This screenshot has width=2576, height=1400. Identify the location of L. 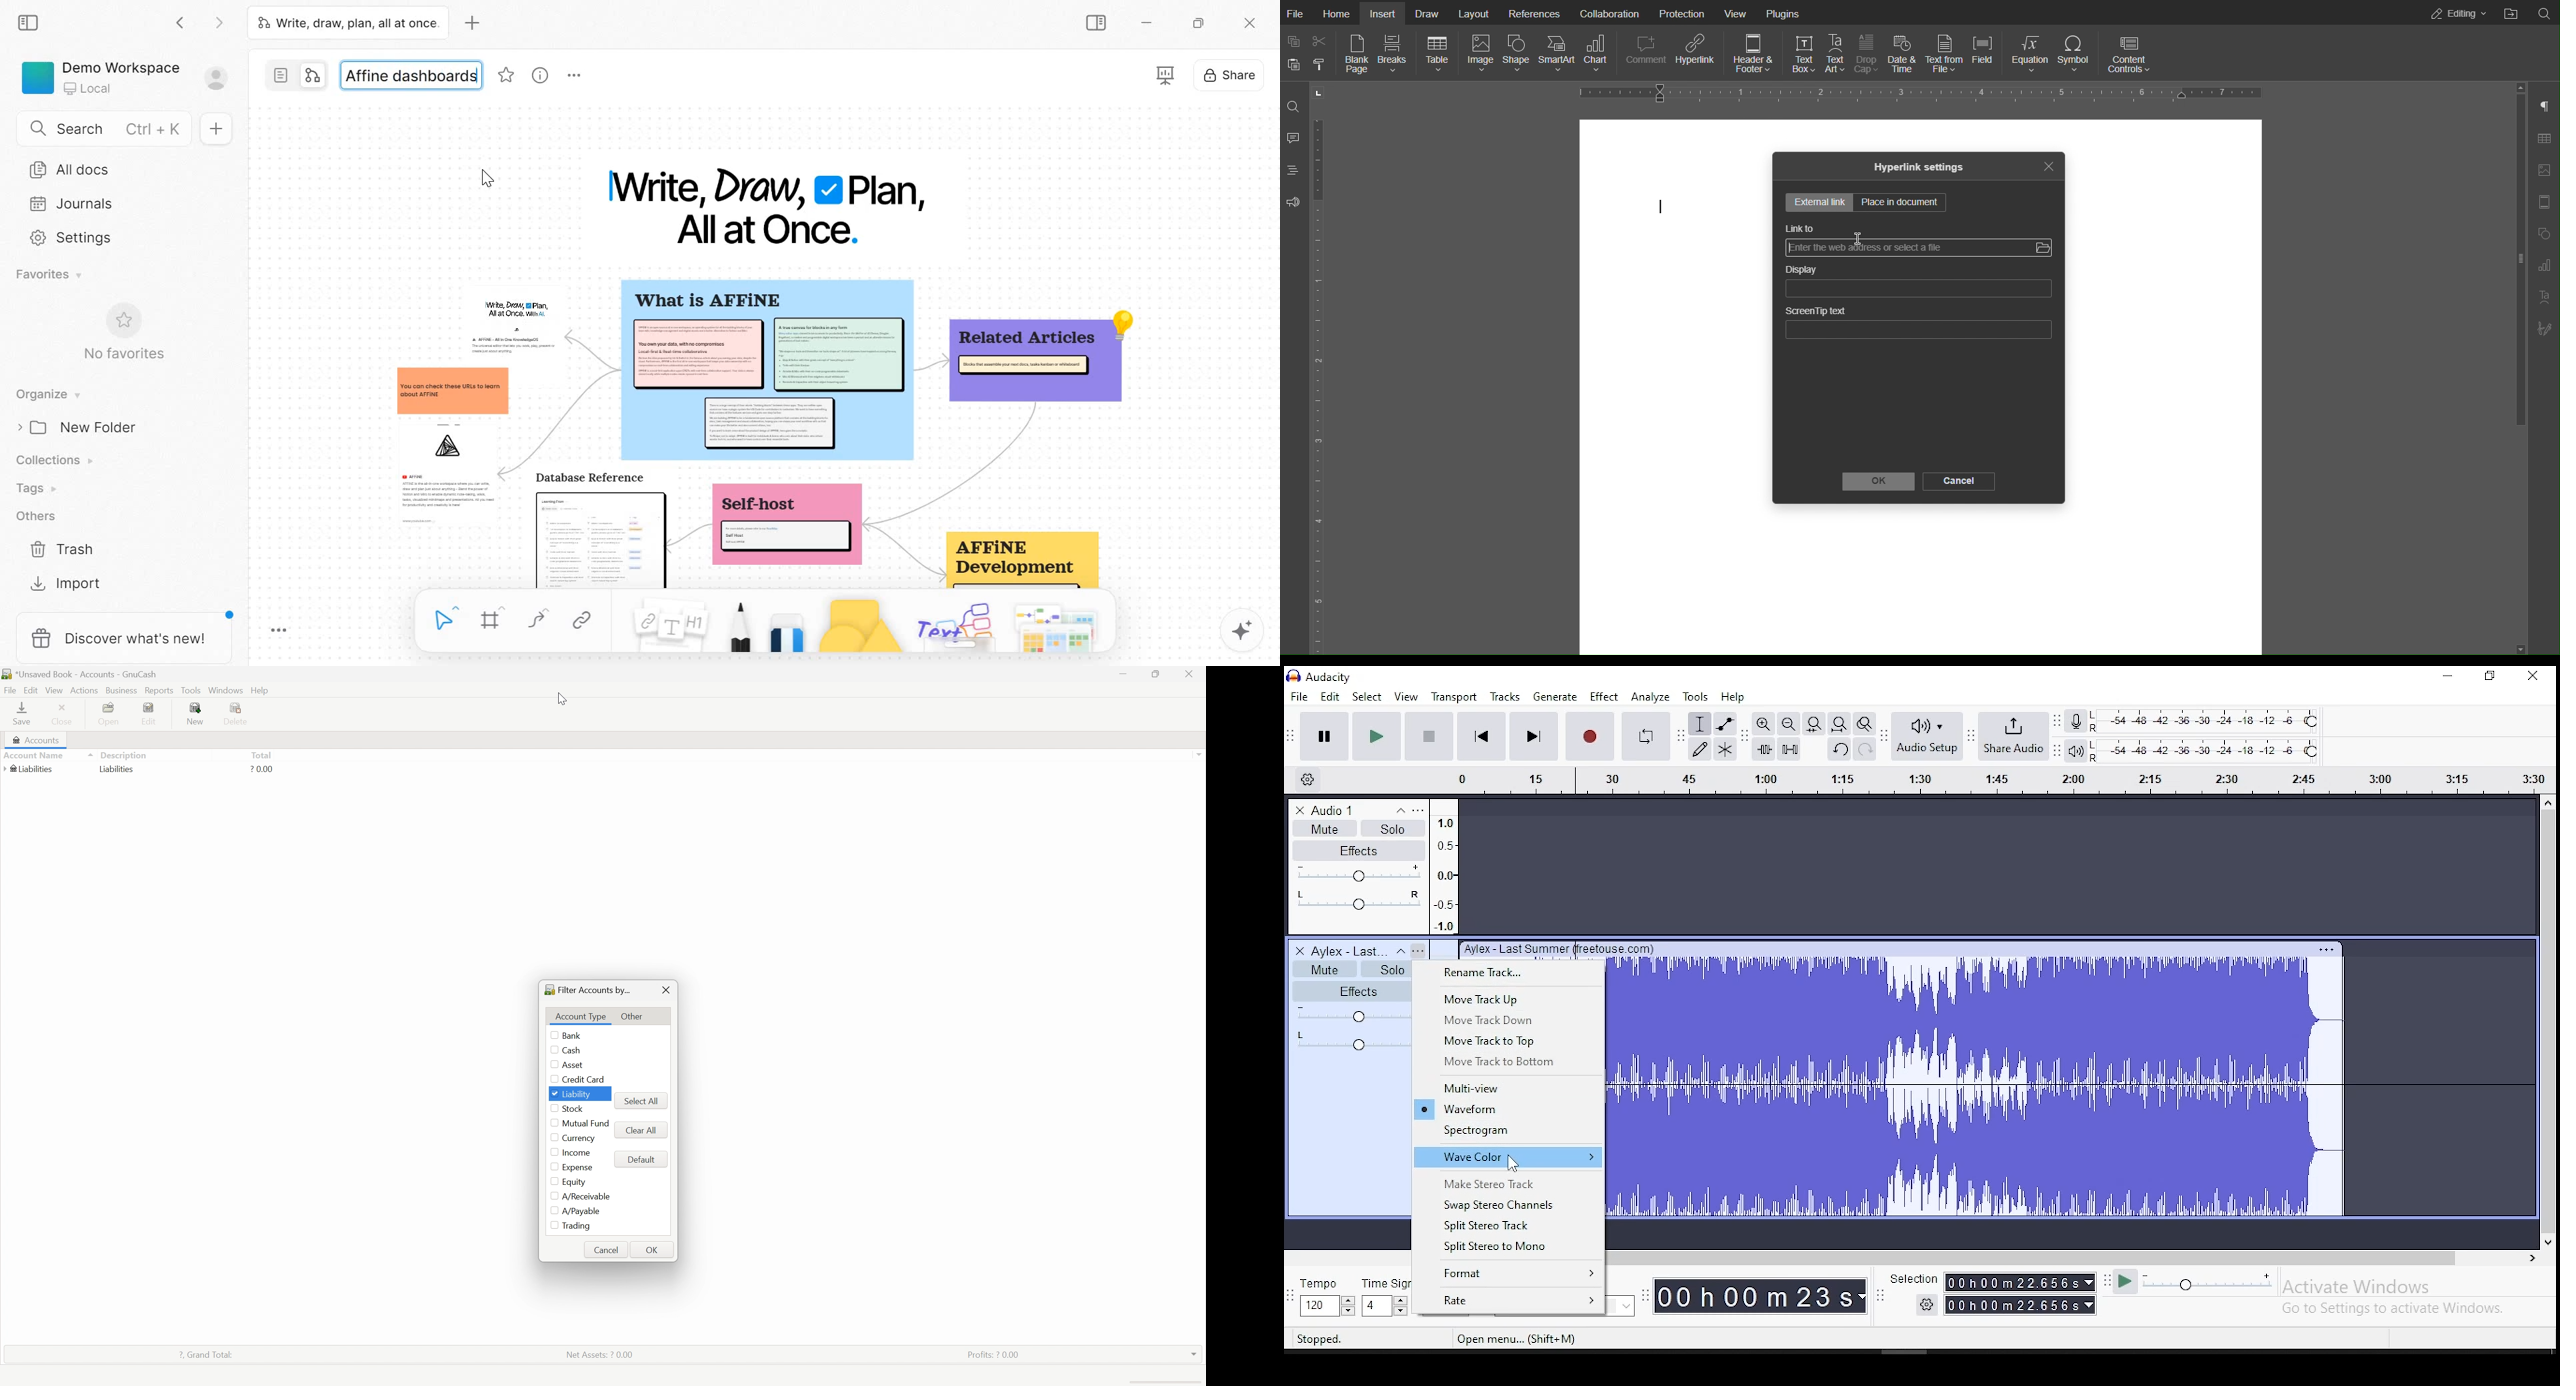
(2097, 716).